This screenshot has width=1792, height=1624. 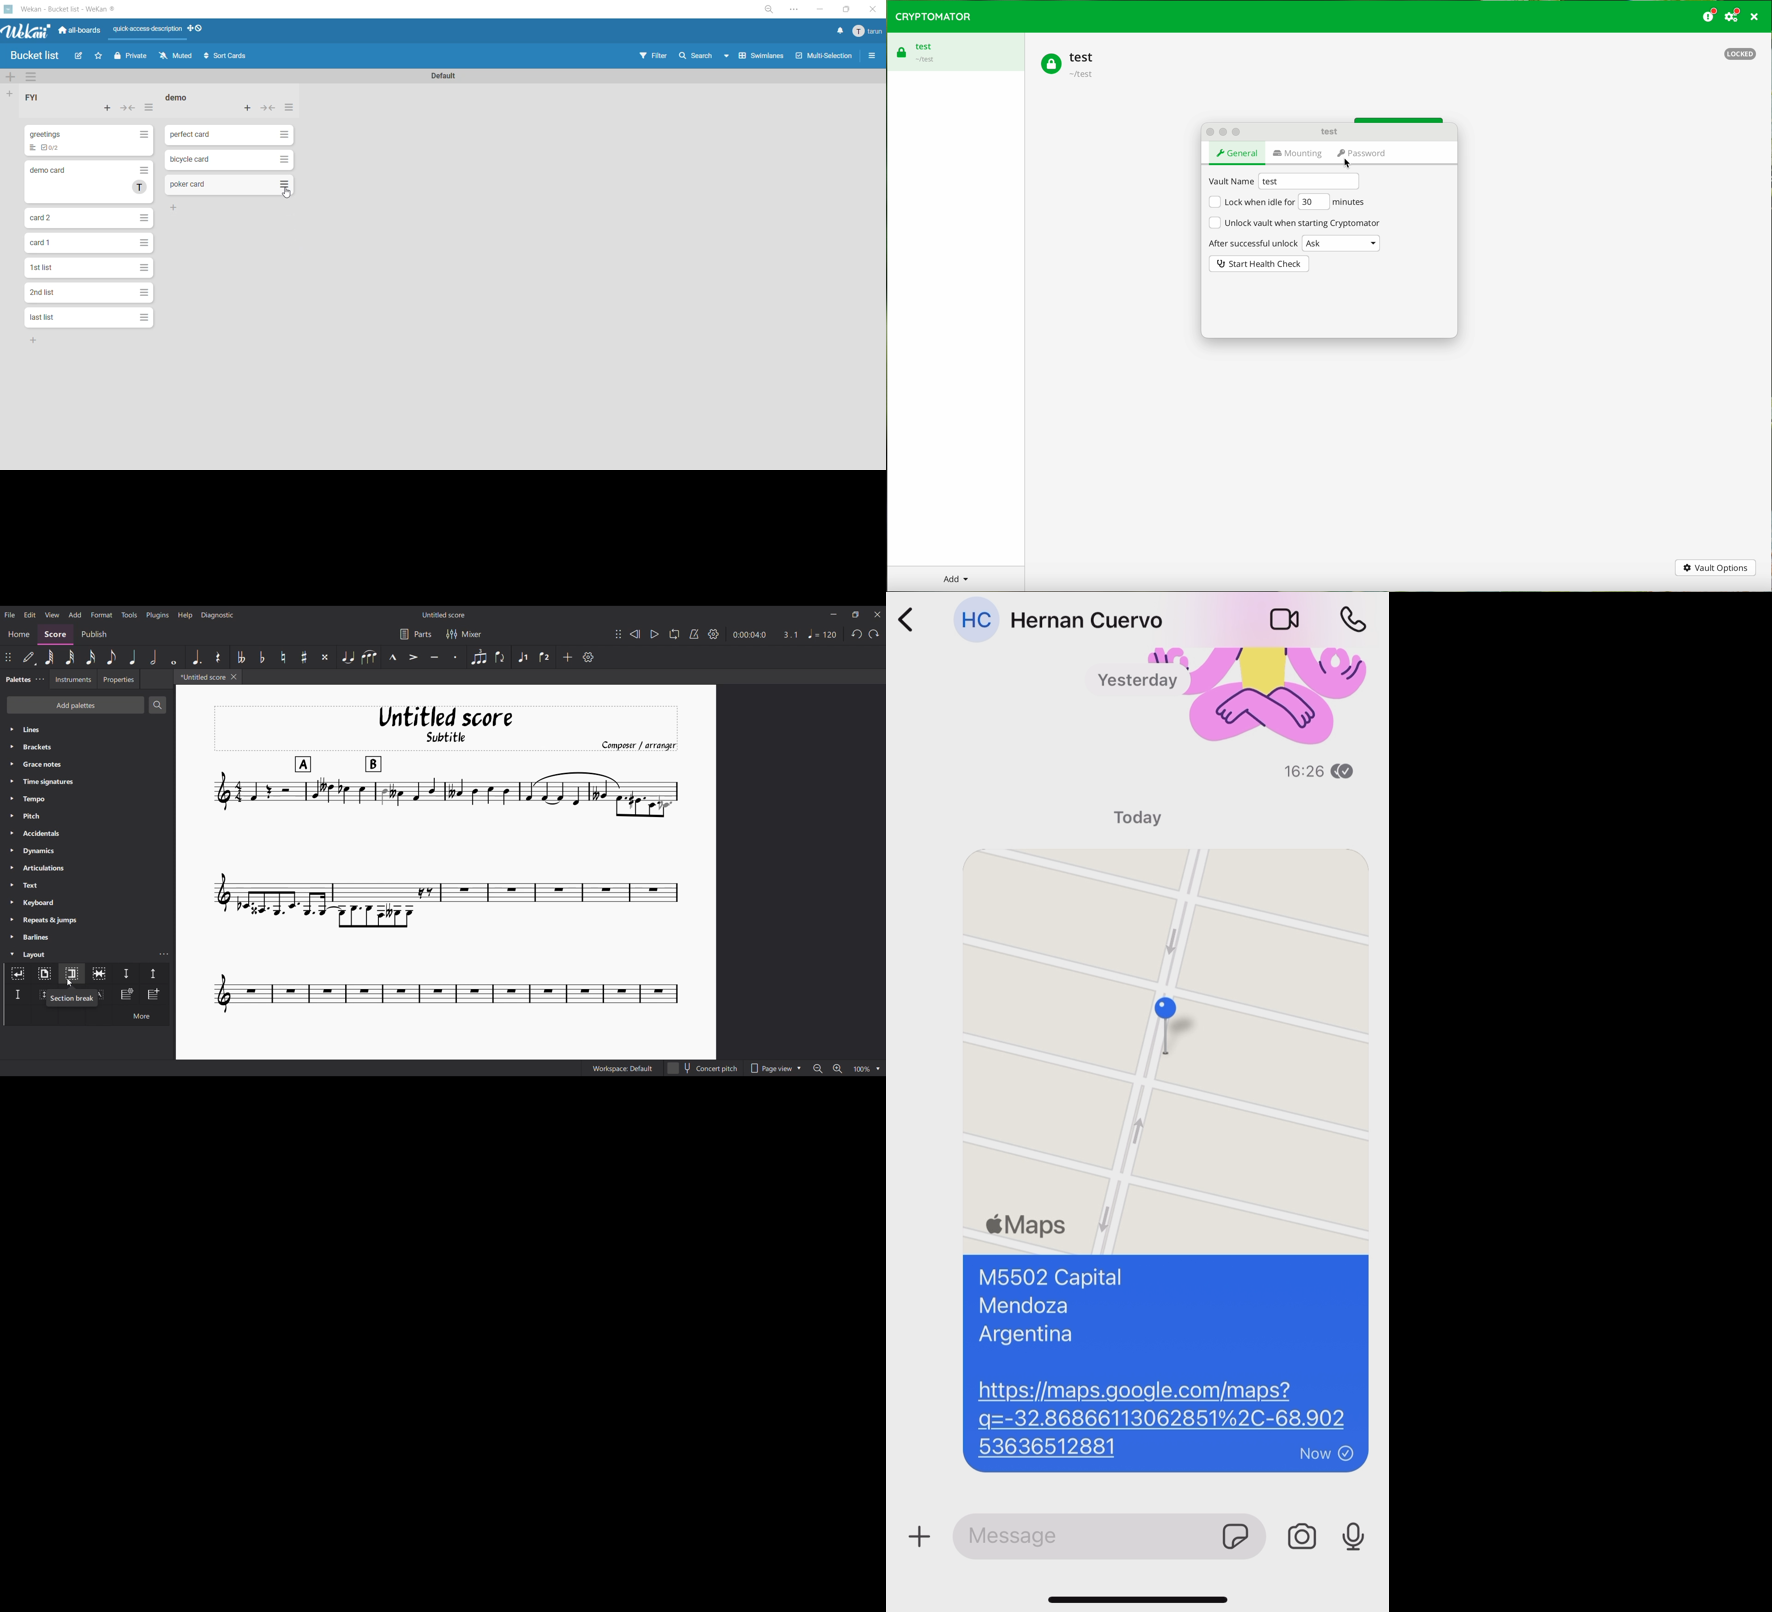 I want to click on Section break, so click(x=71, y=999).